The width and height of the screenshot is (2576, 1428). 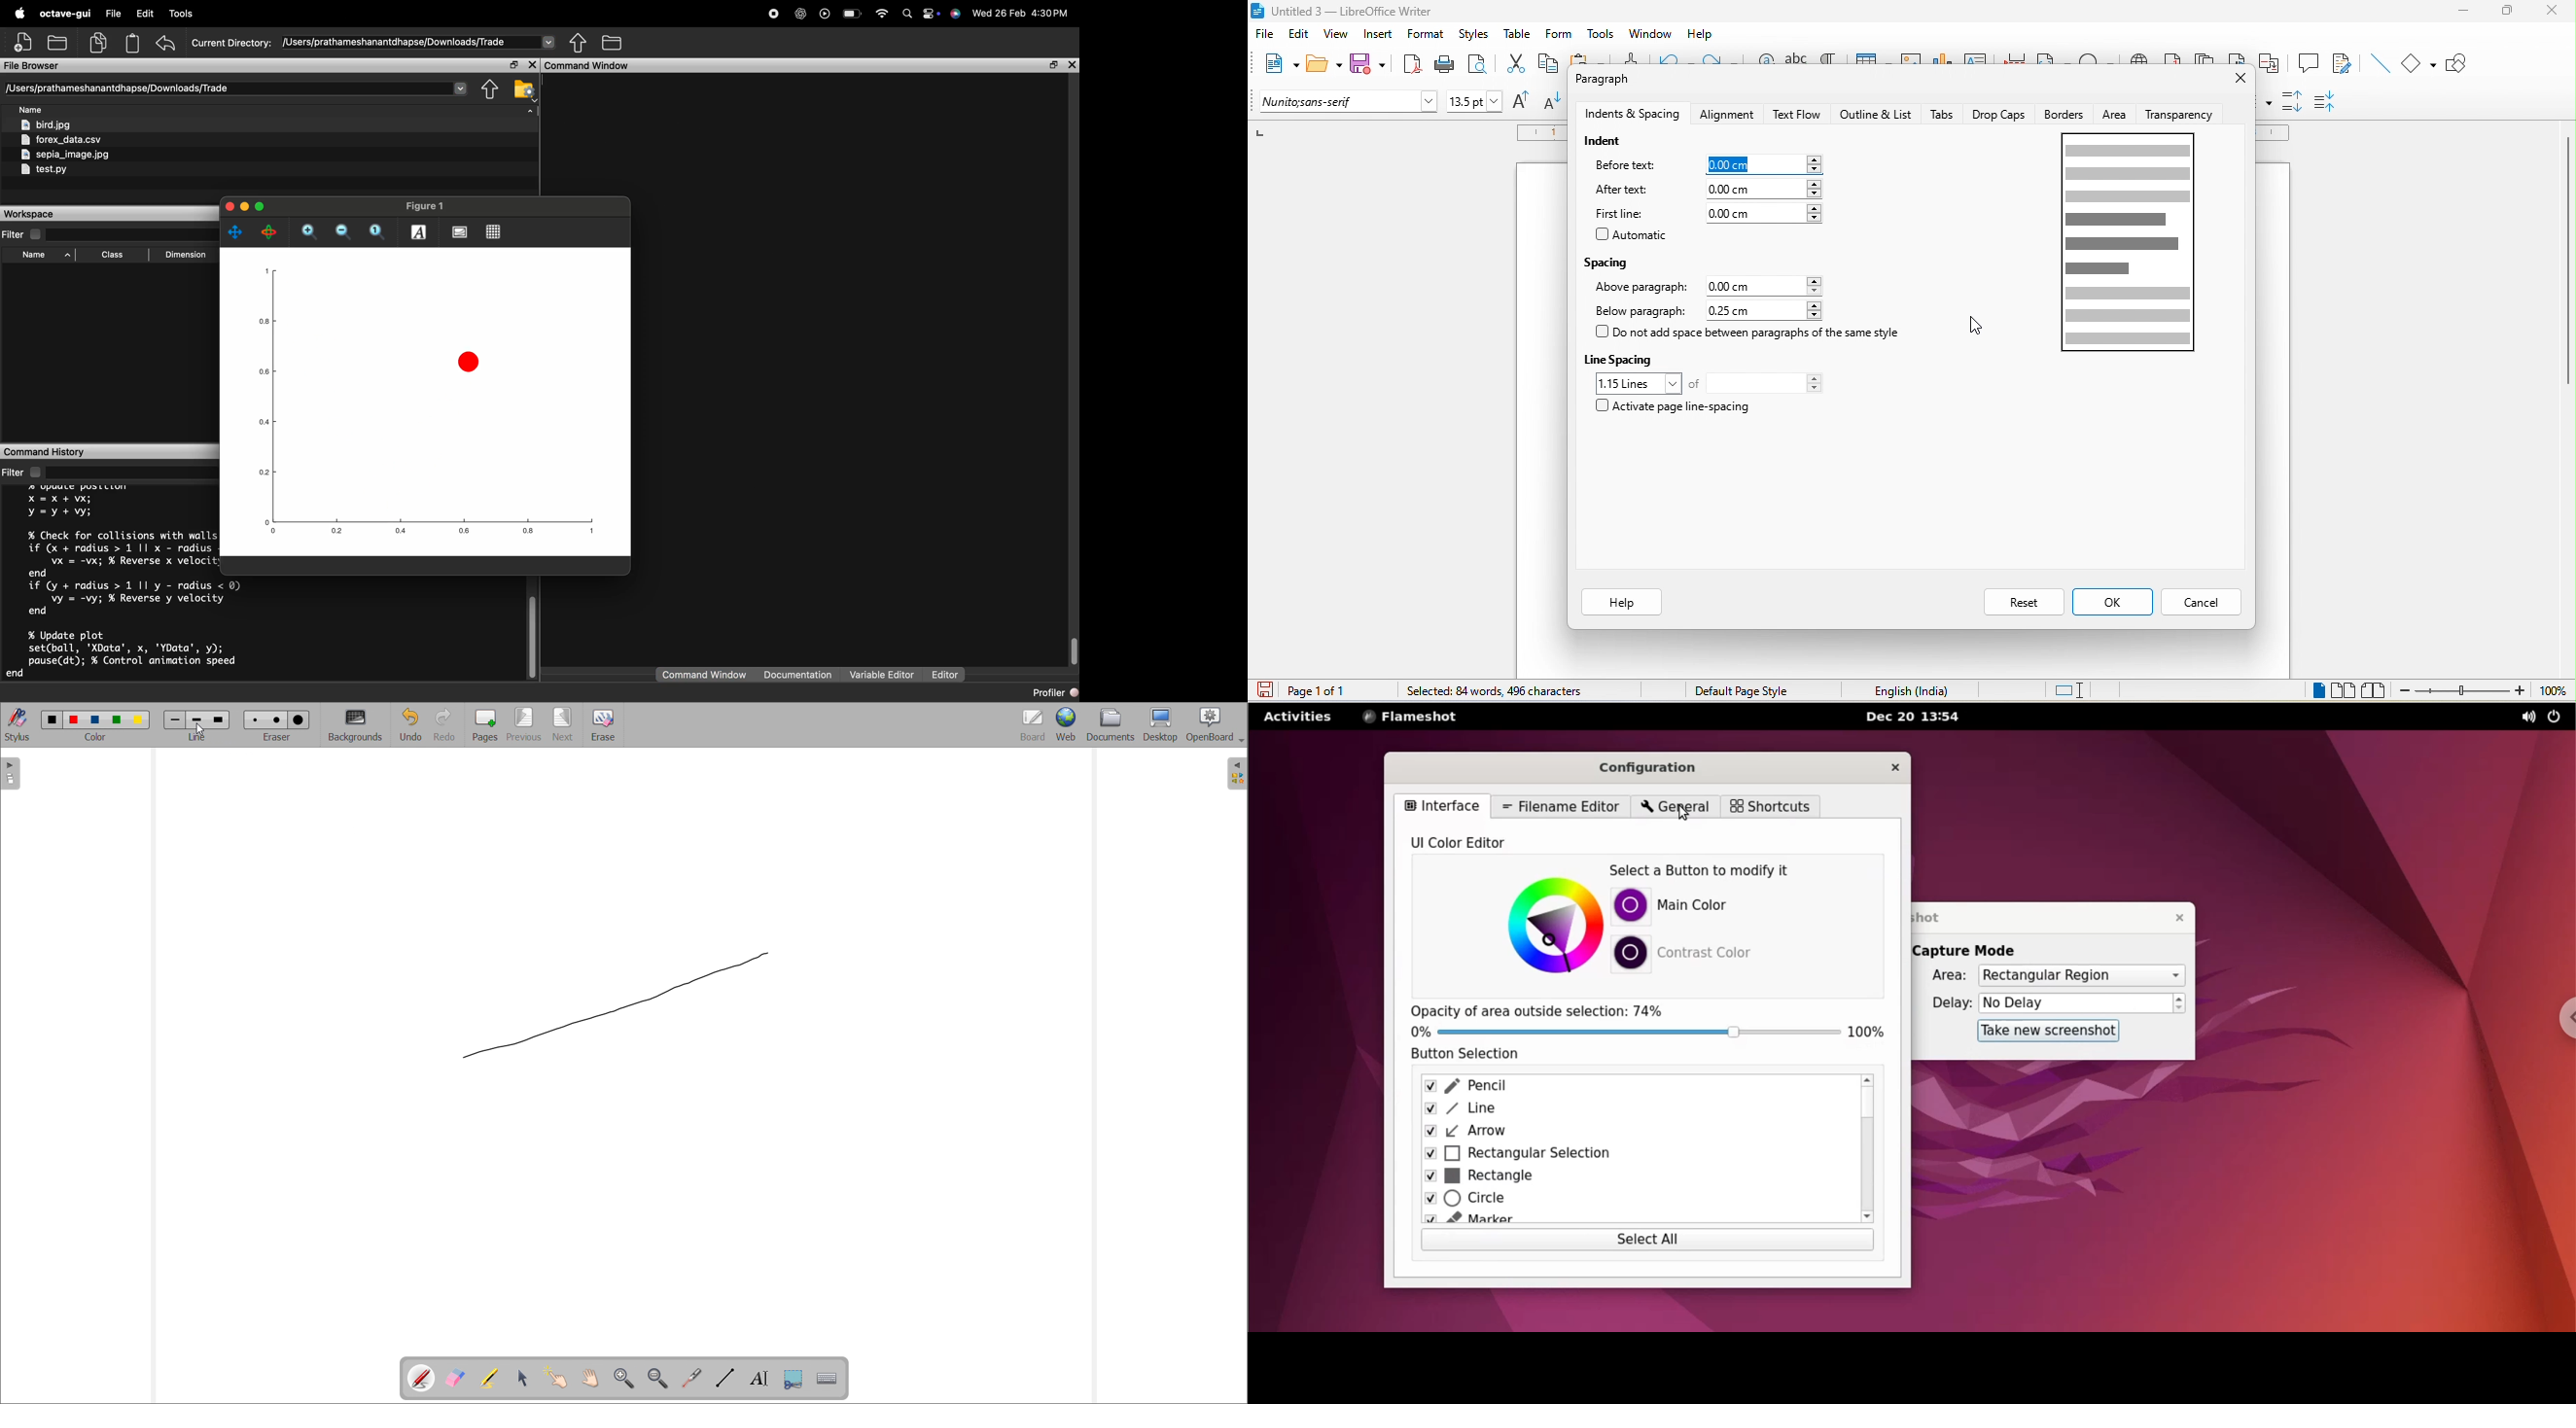 What do you see at coordinates (2420, 64) in the screenshot?
I see `basic shapes` at bounding box center [2420, 64].